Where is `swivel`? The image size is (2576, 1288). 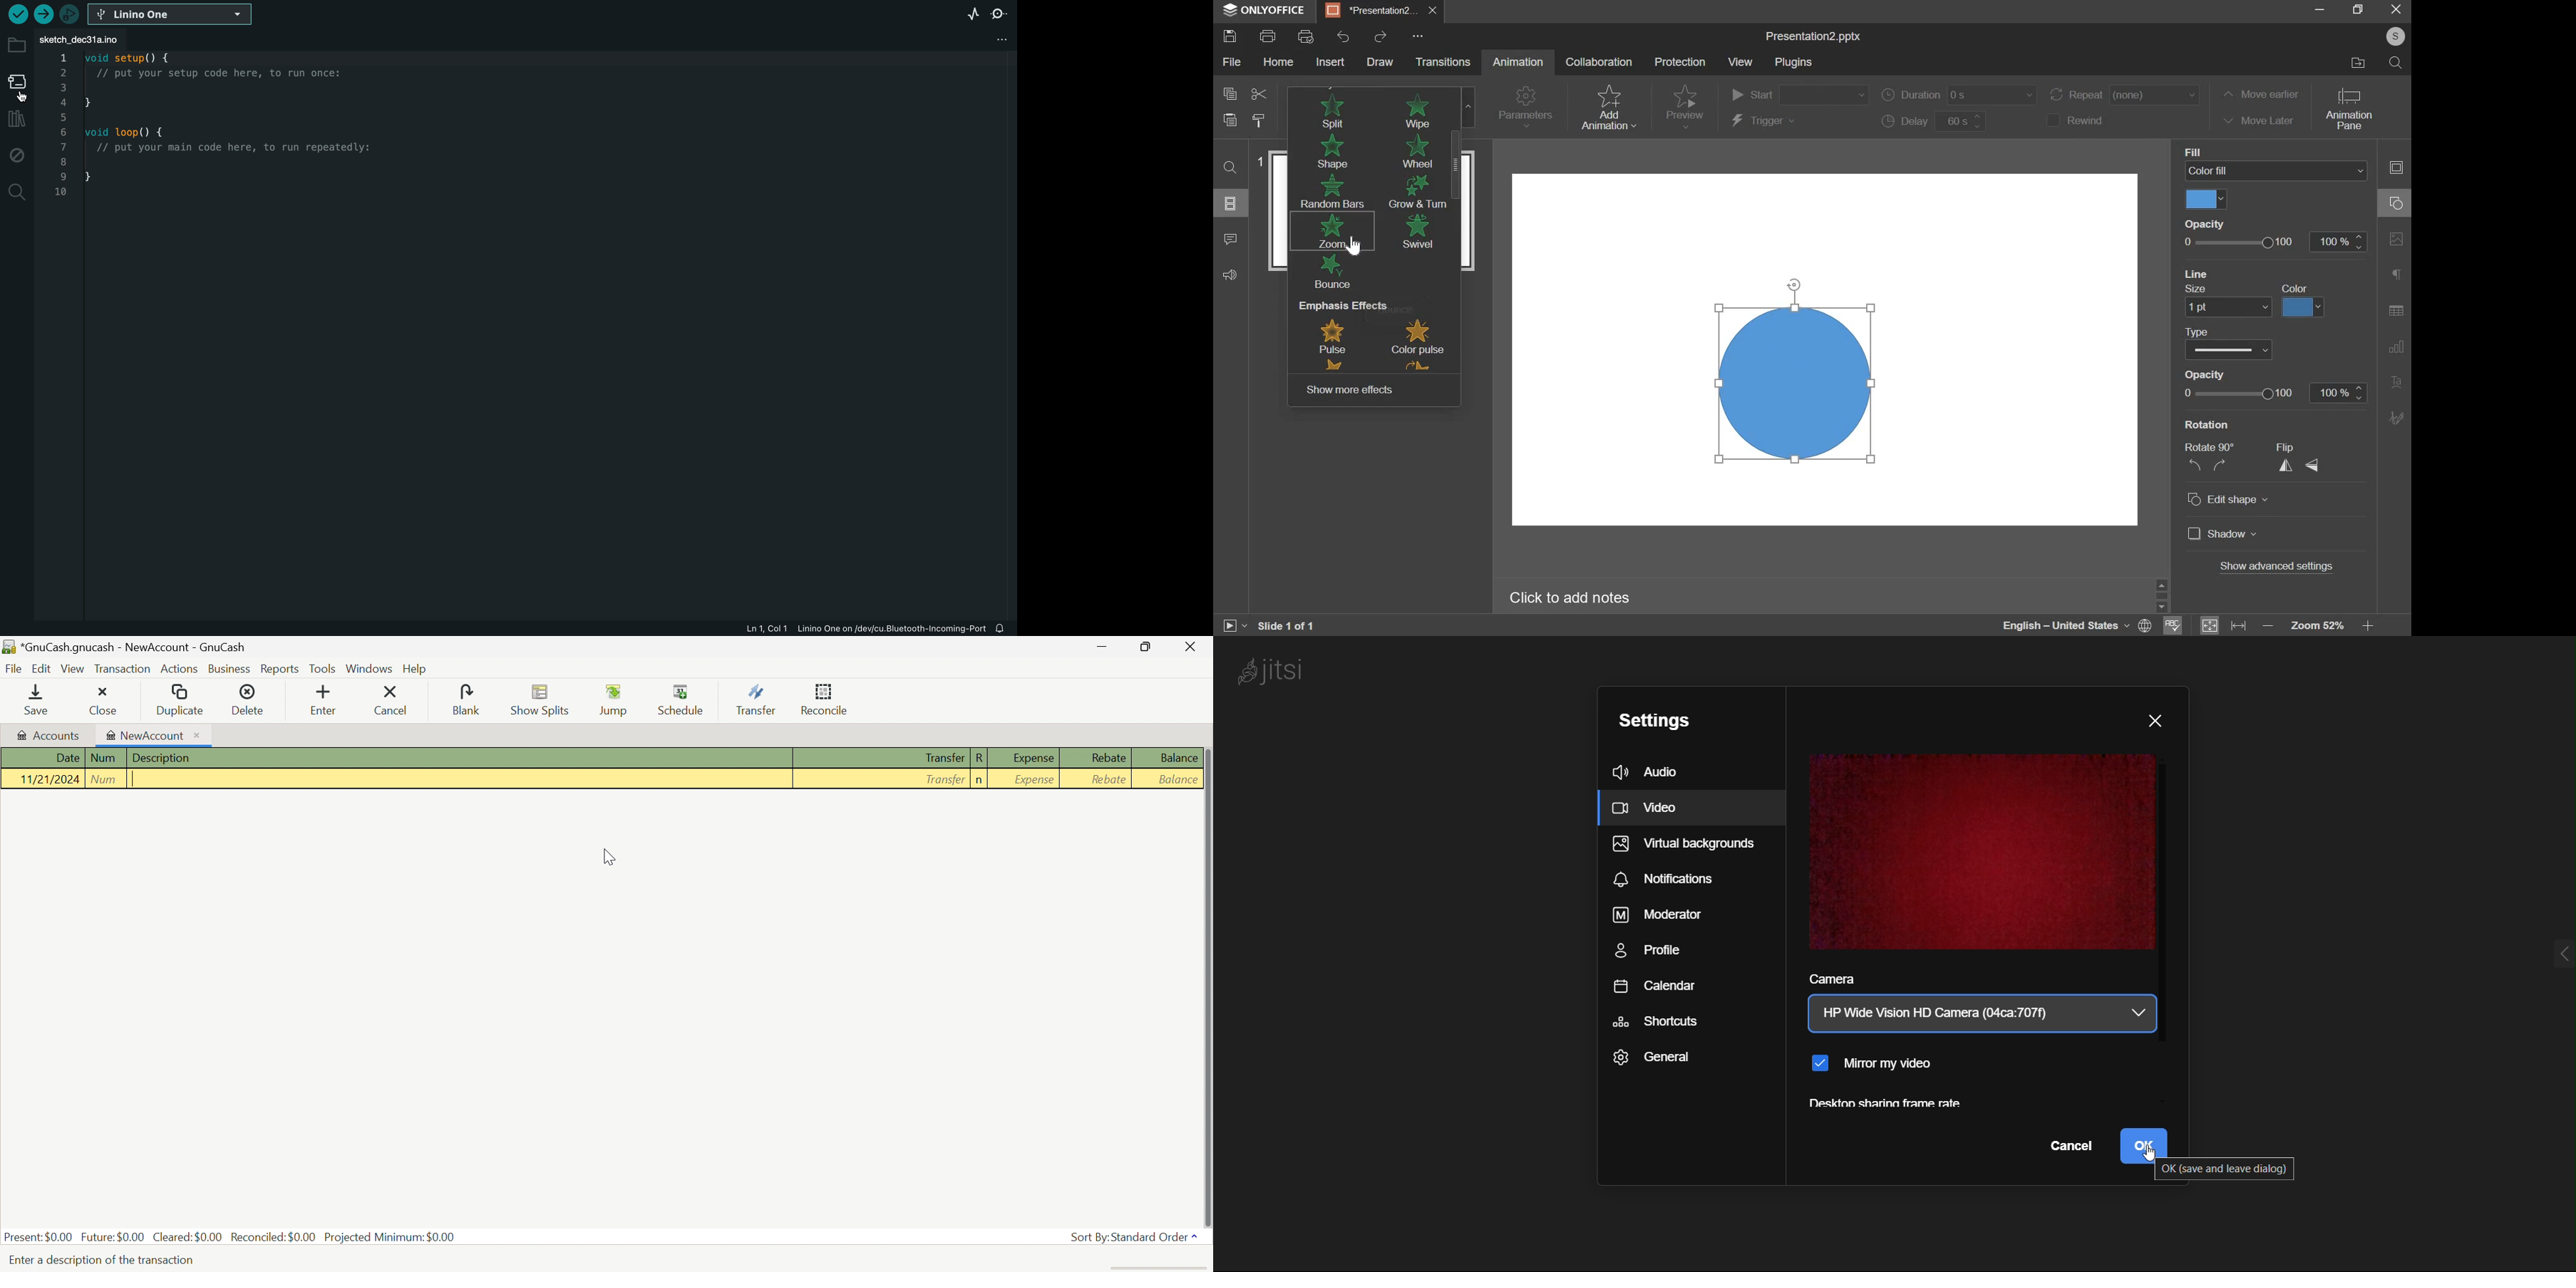 swivel is located at coordinates (1417, 230).